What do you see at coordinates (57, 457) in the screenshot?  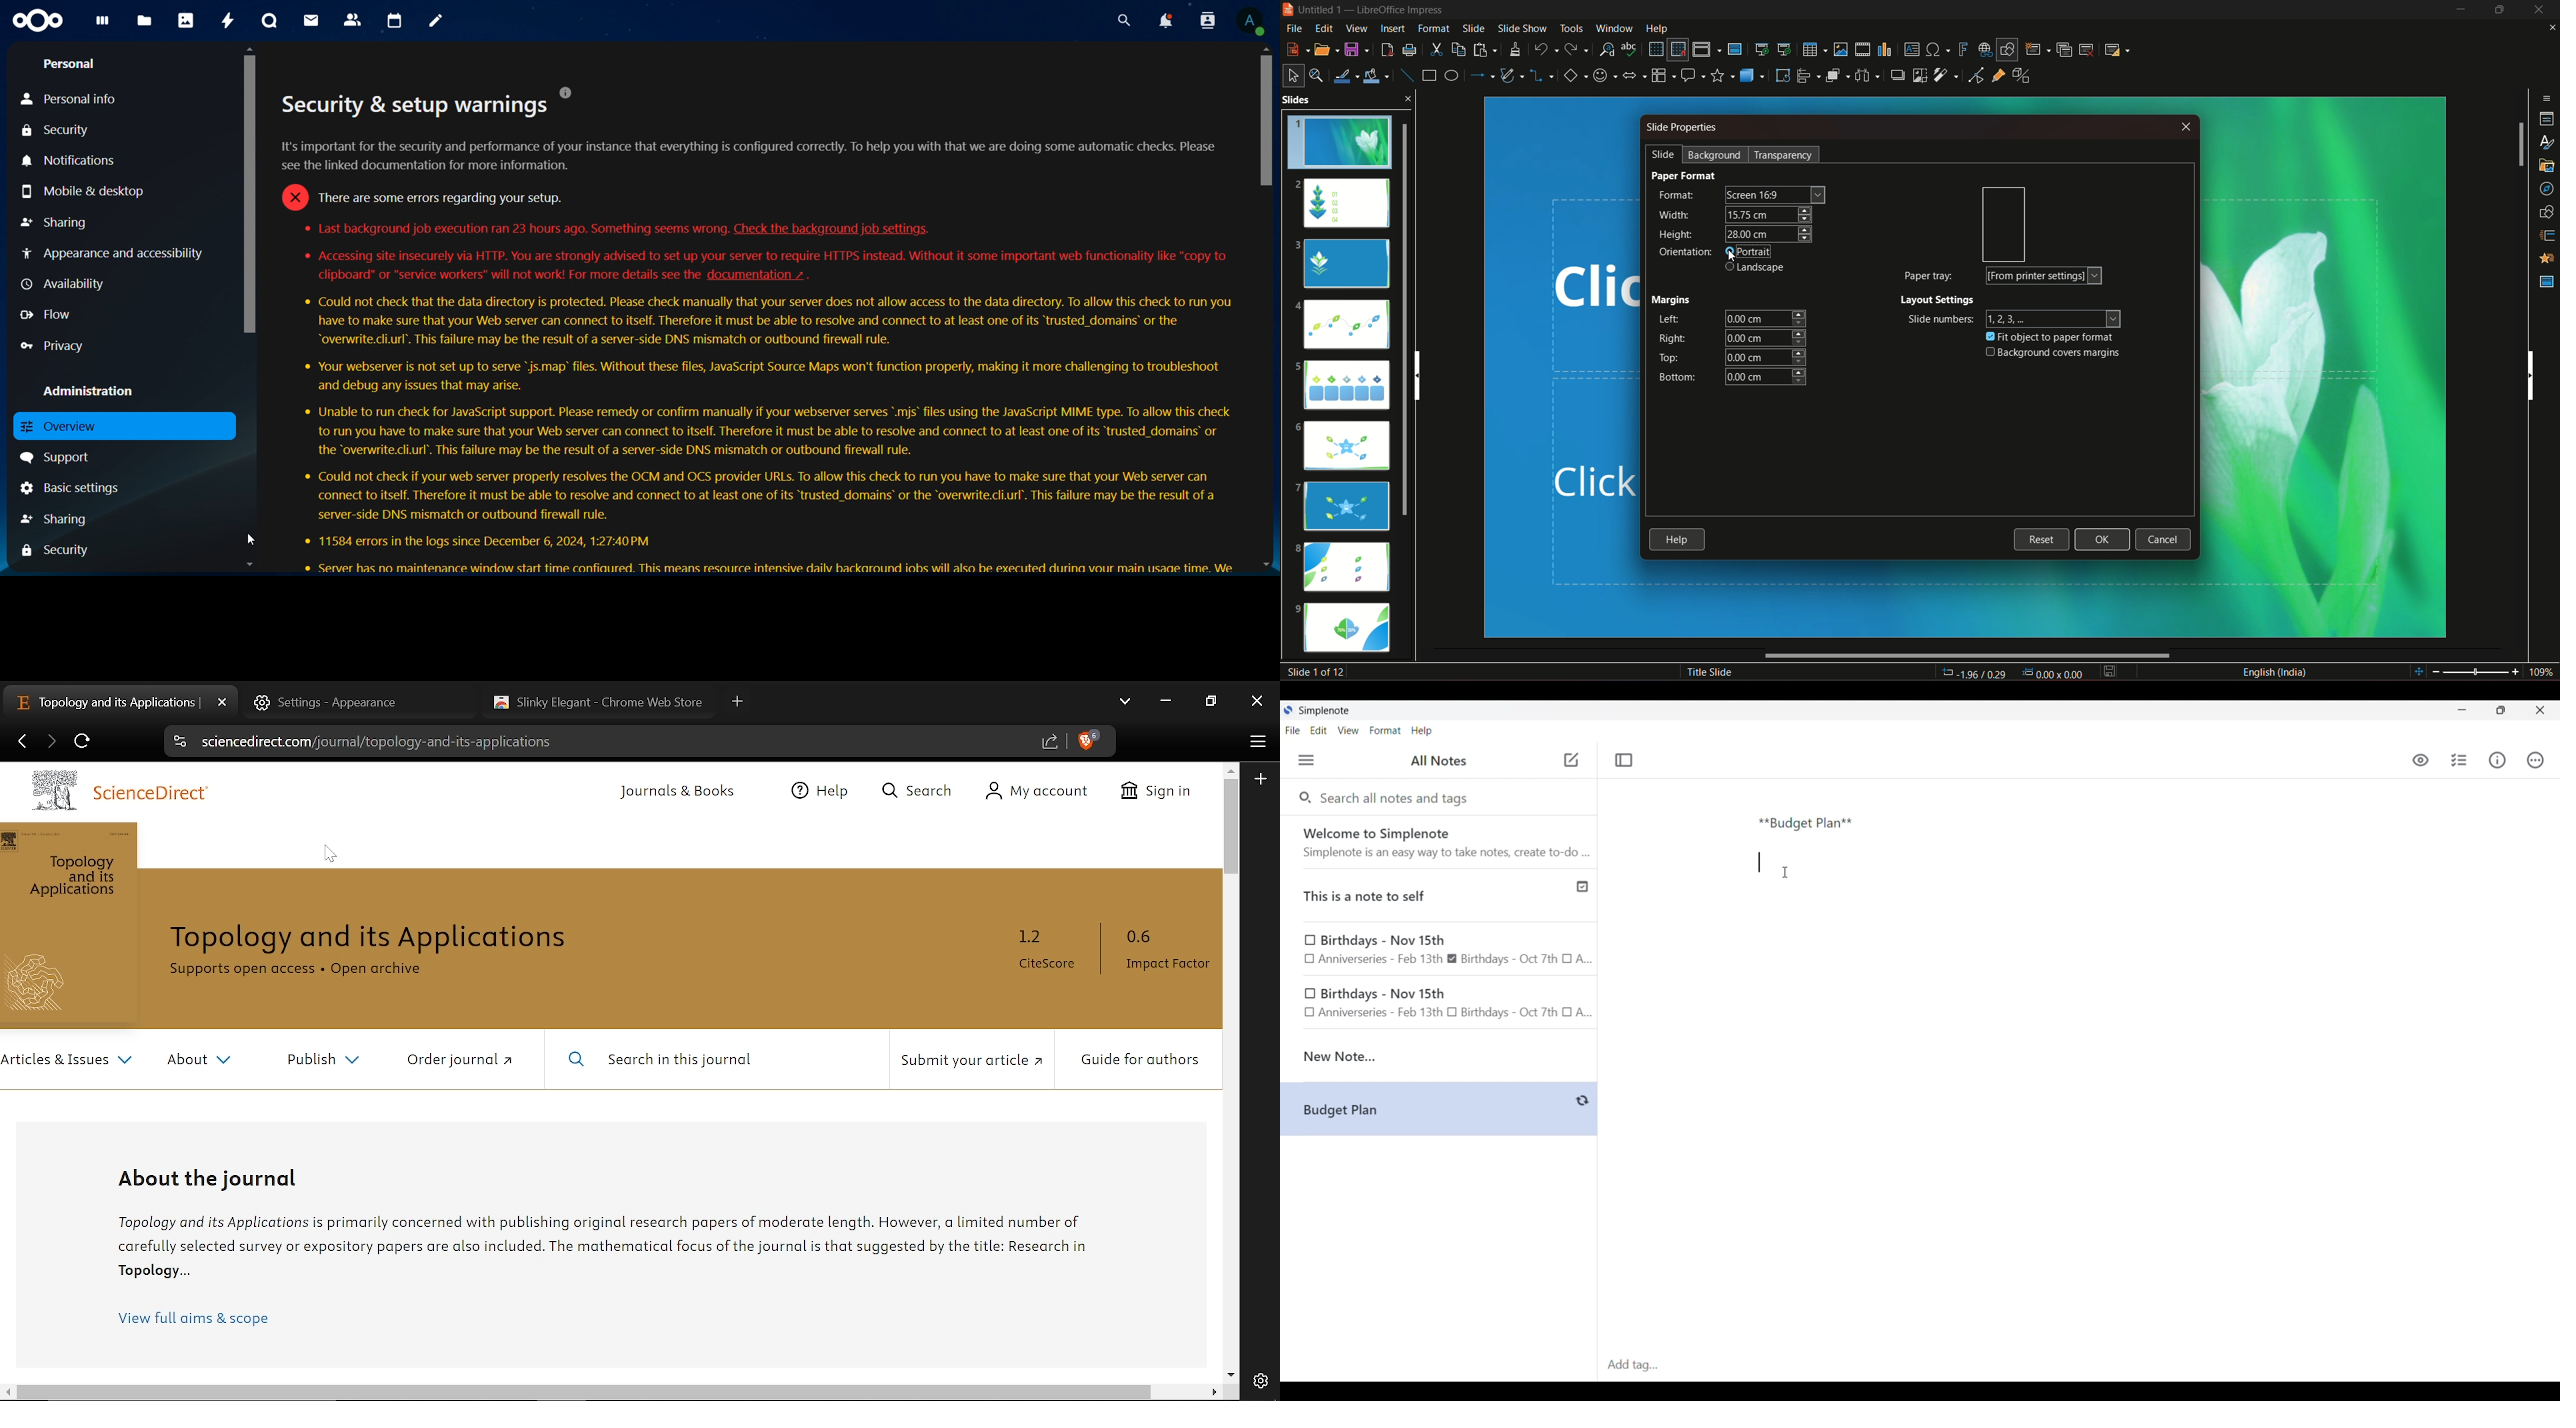 I see `support` at bounding box center [57, 457].